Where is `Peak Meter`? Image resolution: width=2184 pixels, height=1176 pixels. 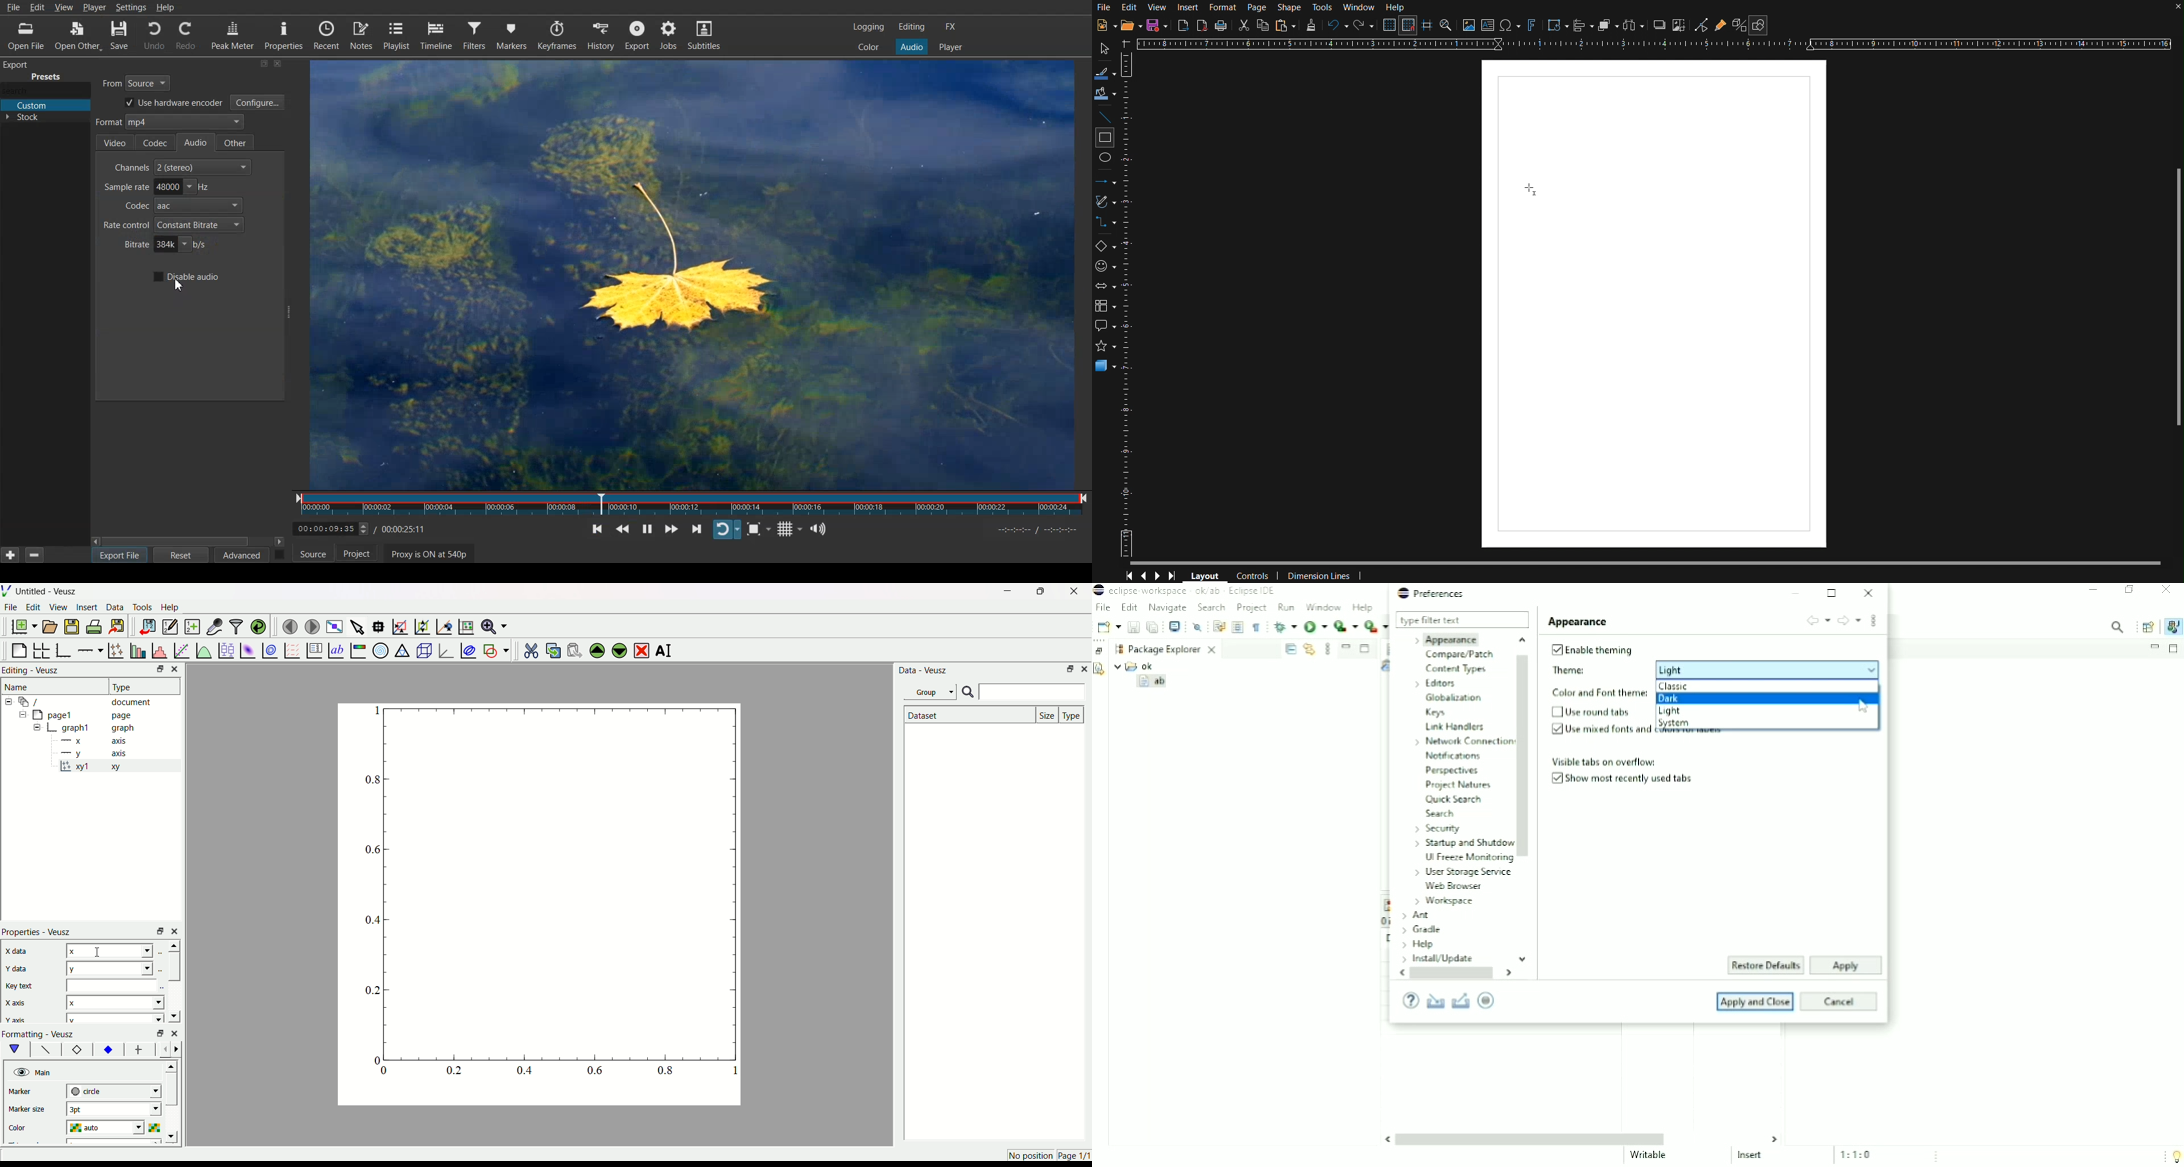 Peak Meter is located at coordinates (231, 35).